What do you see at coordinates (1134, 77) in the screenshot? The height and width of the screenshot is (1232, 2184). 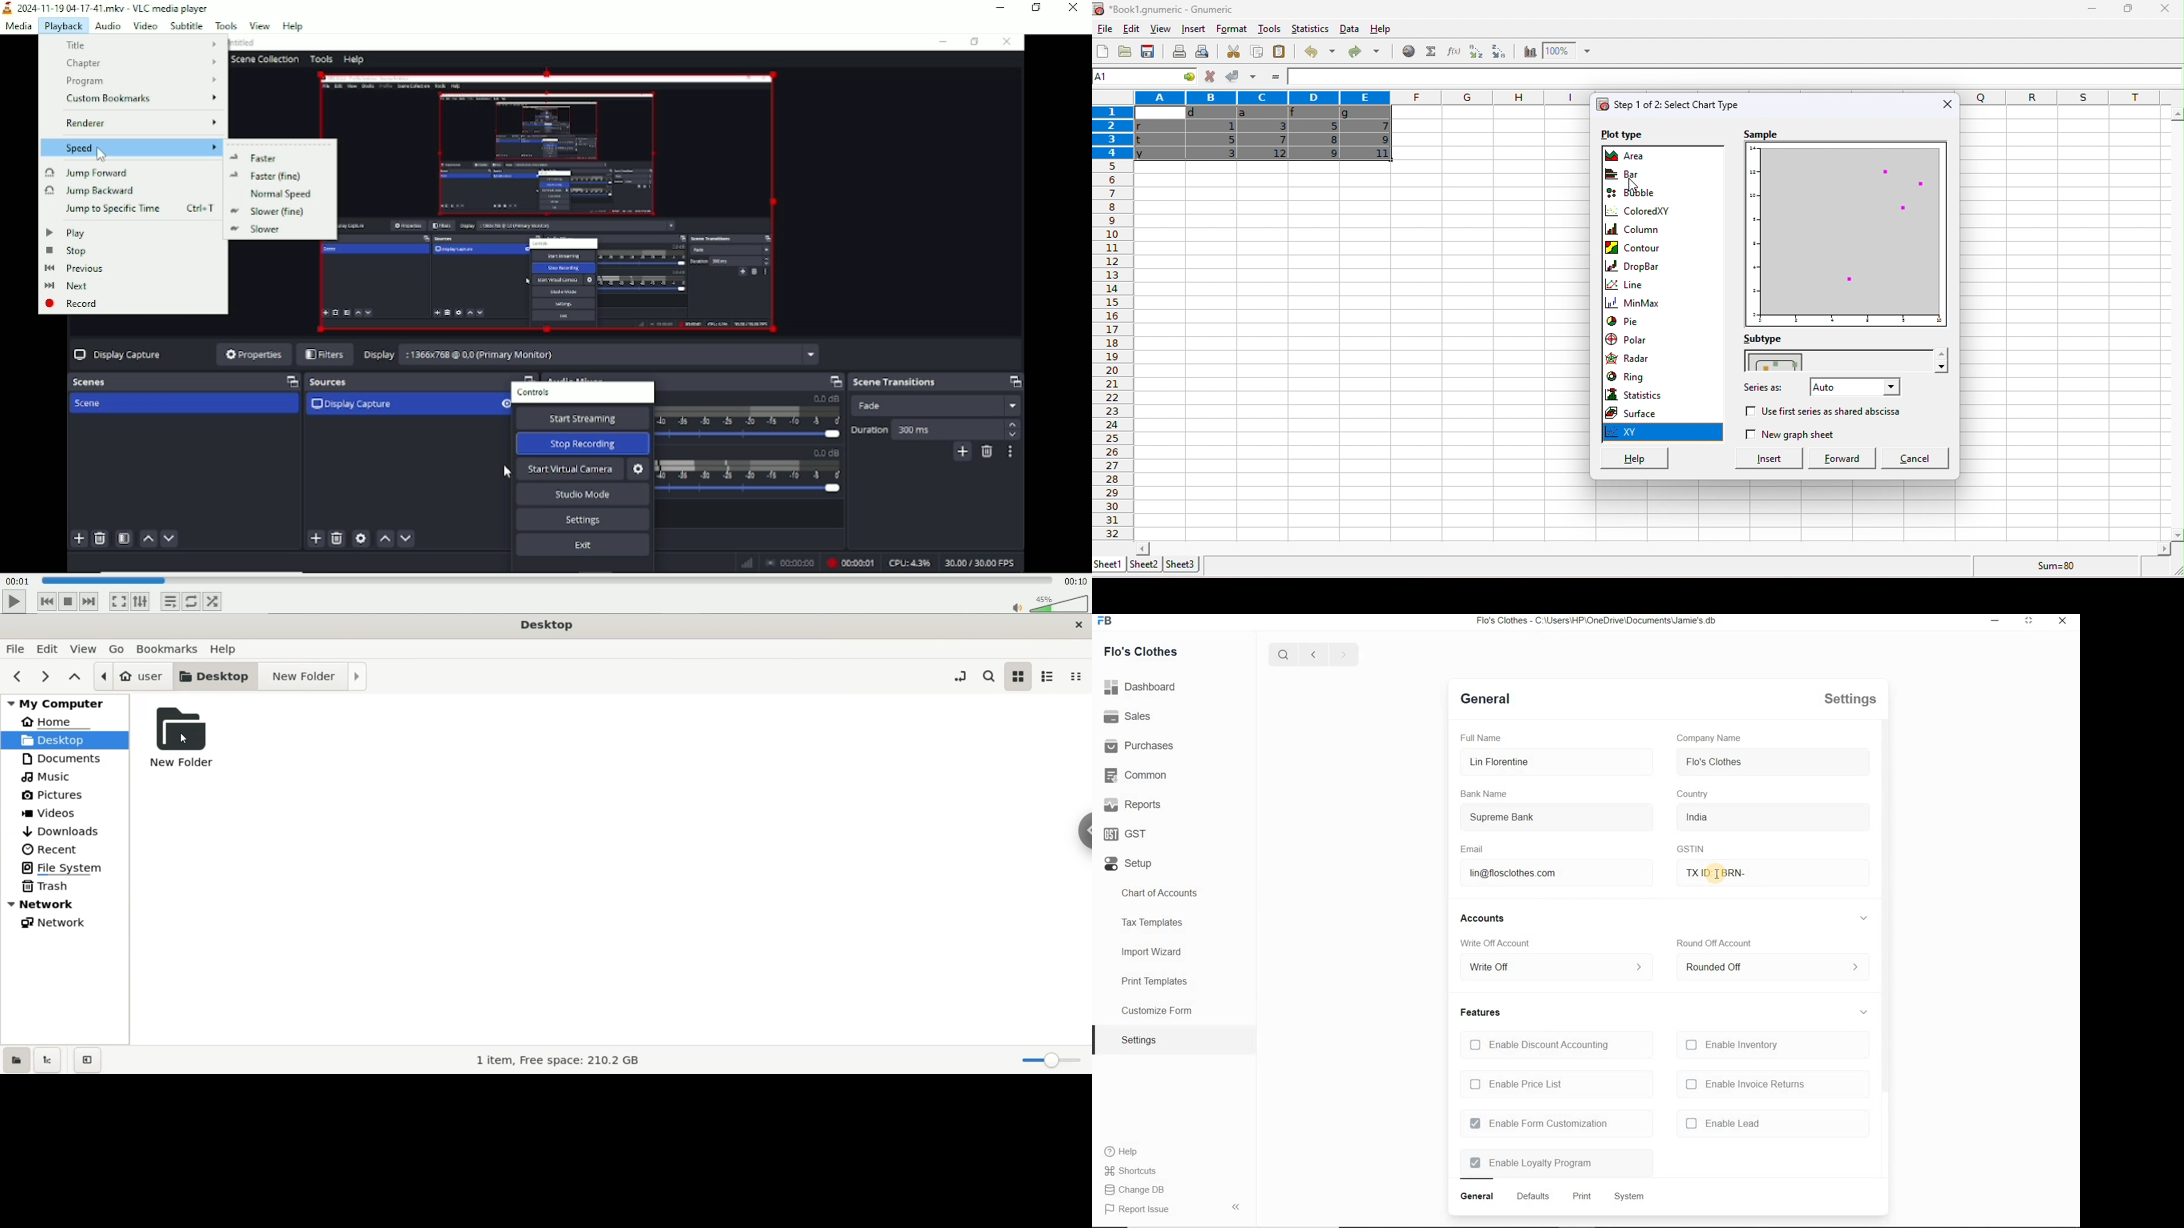 I see `4R*5C` at bounding box center [1134, 77].